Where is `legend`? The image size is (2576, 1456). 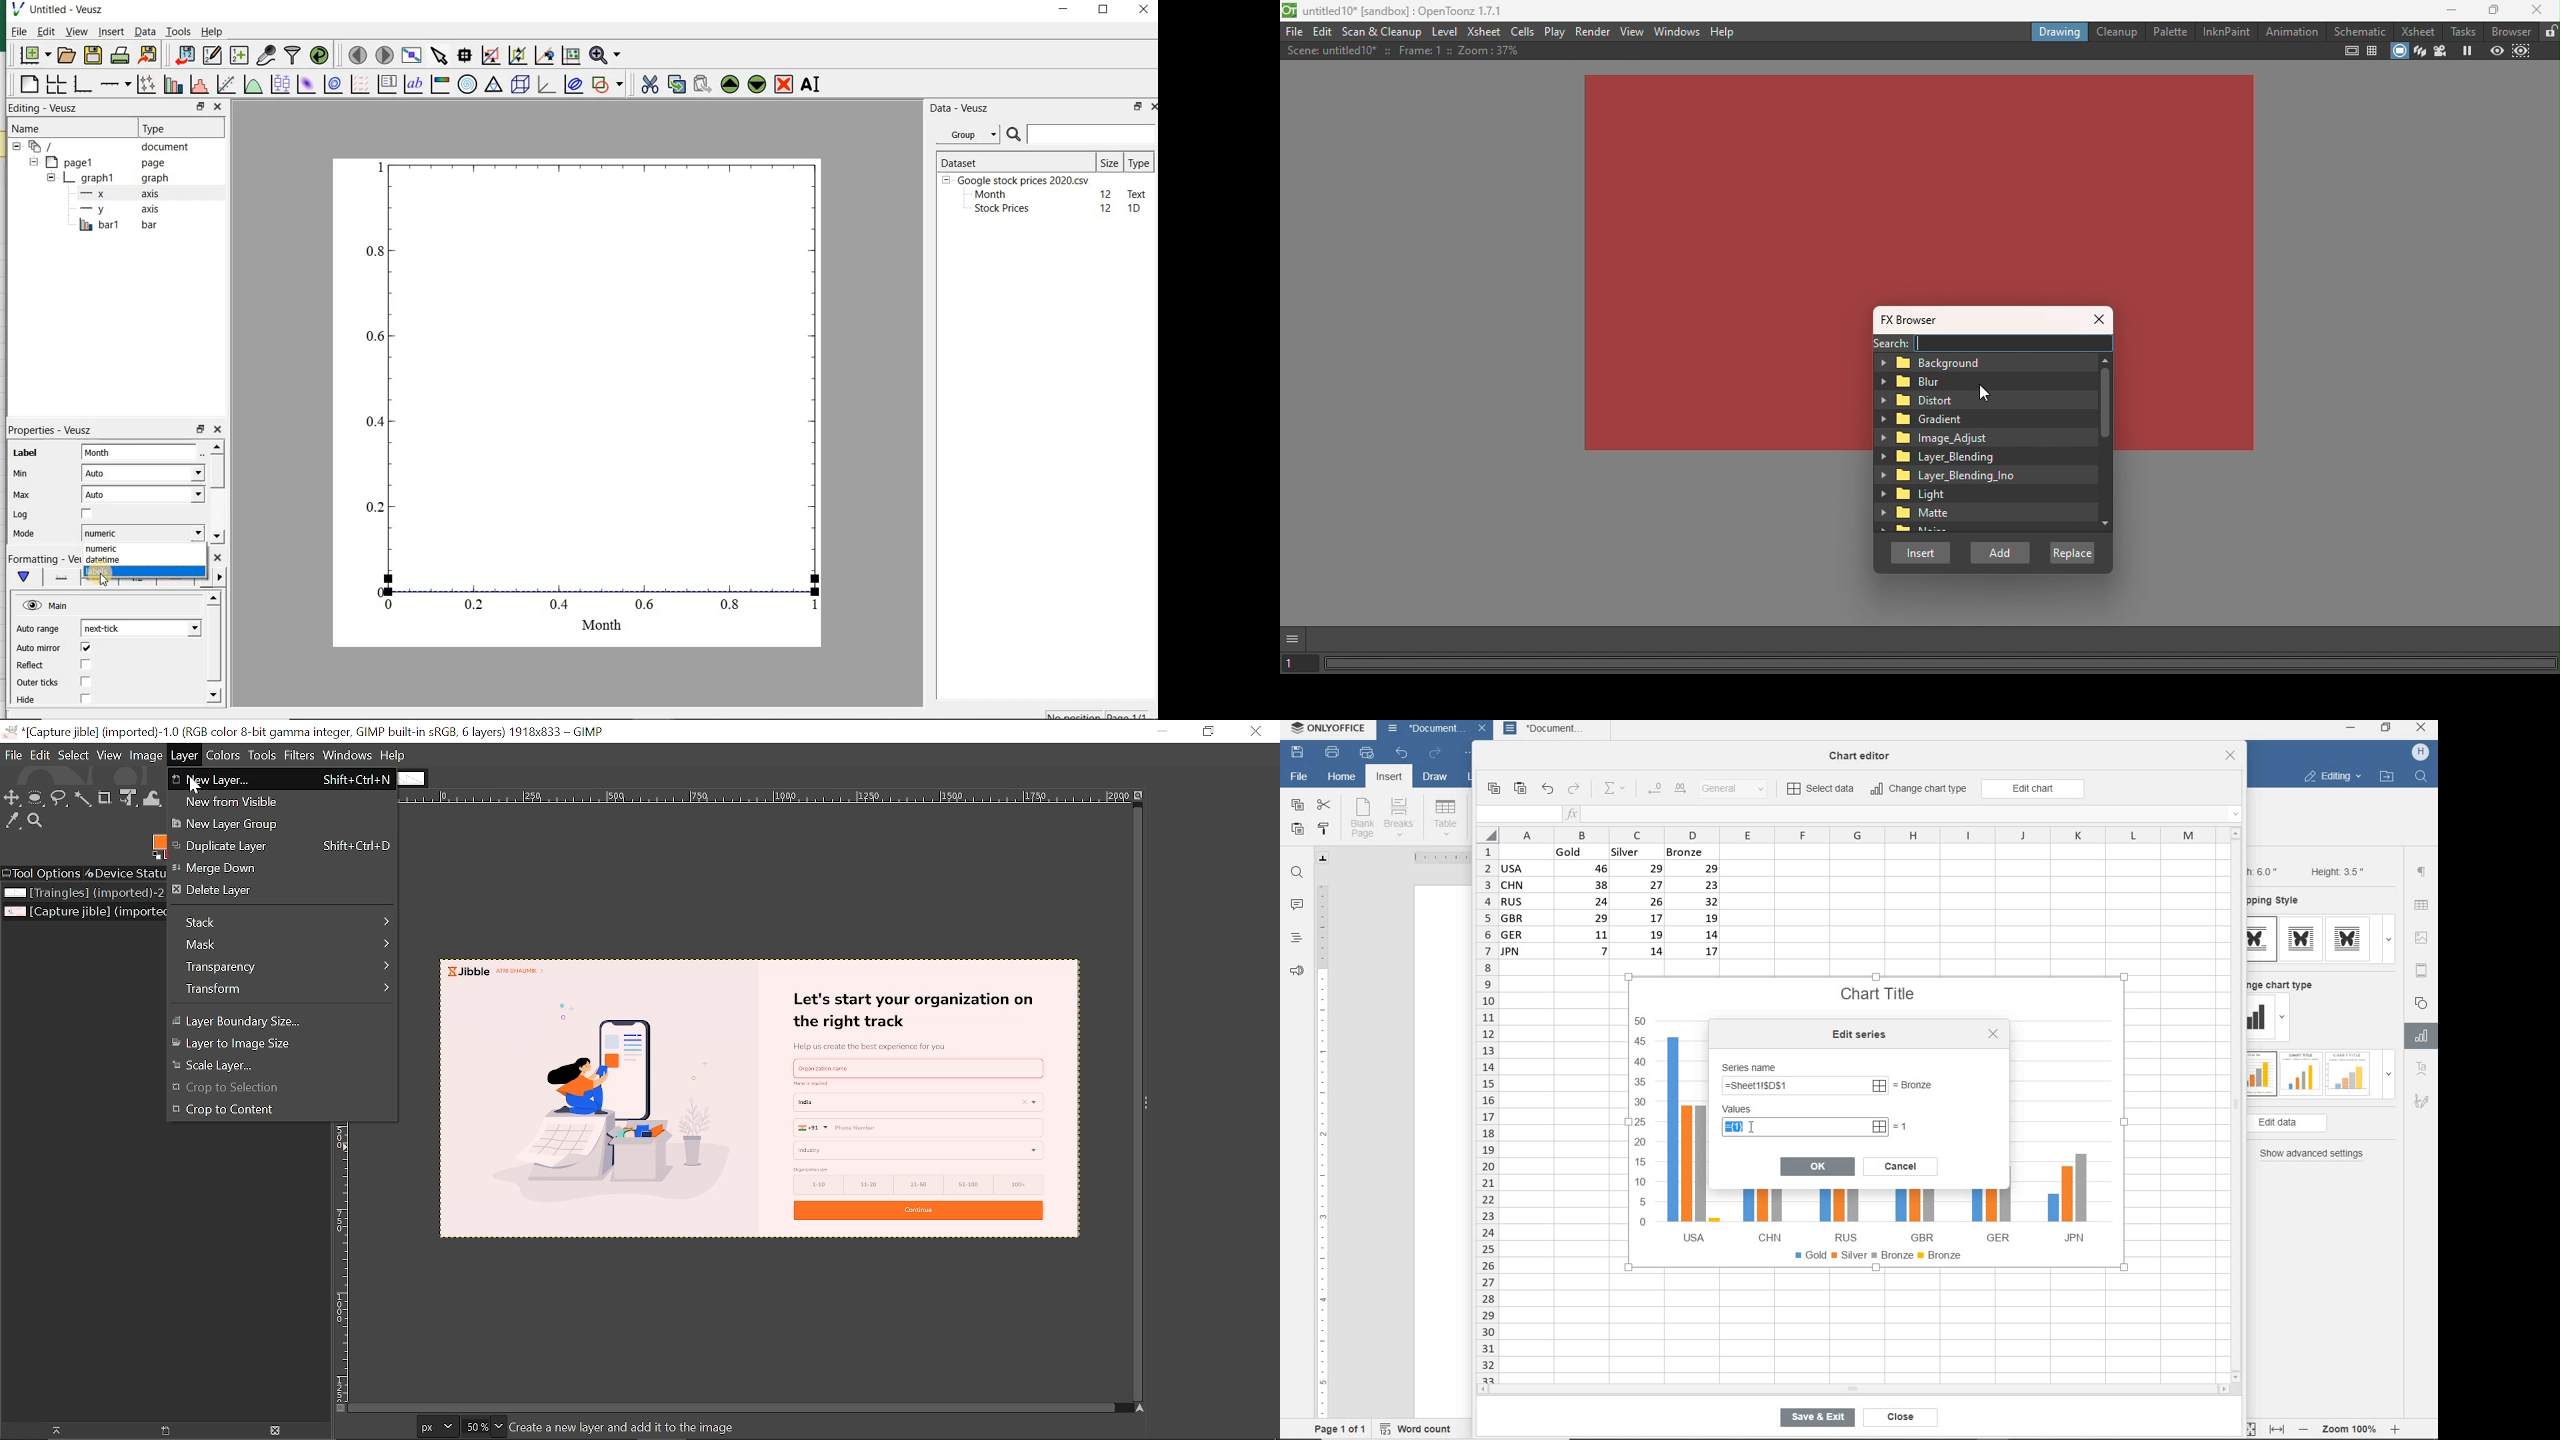 legend is located at coordinates (1882, 1258).